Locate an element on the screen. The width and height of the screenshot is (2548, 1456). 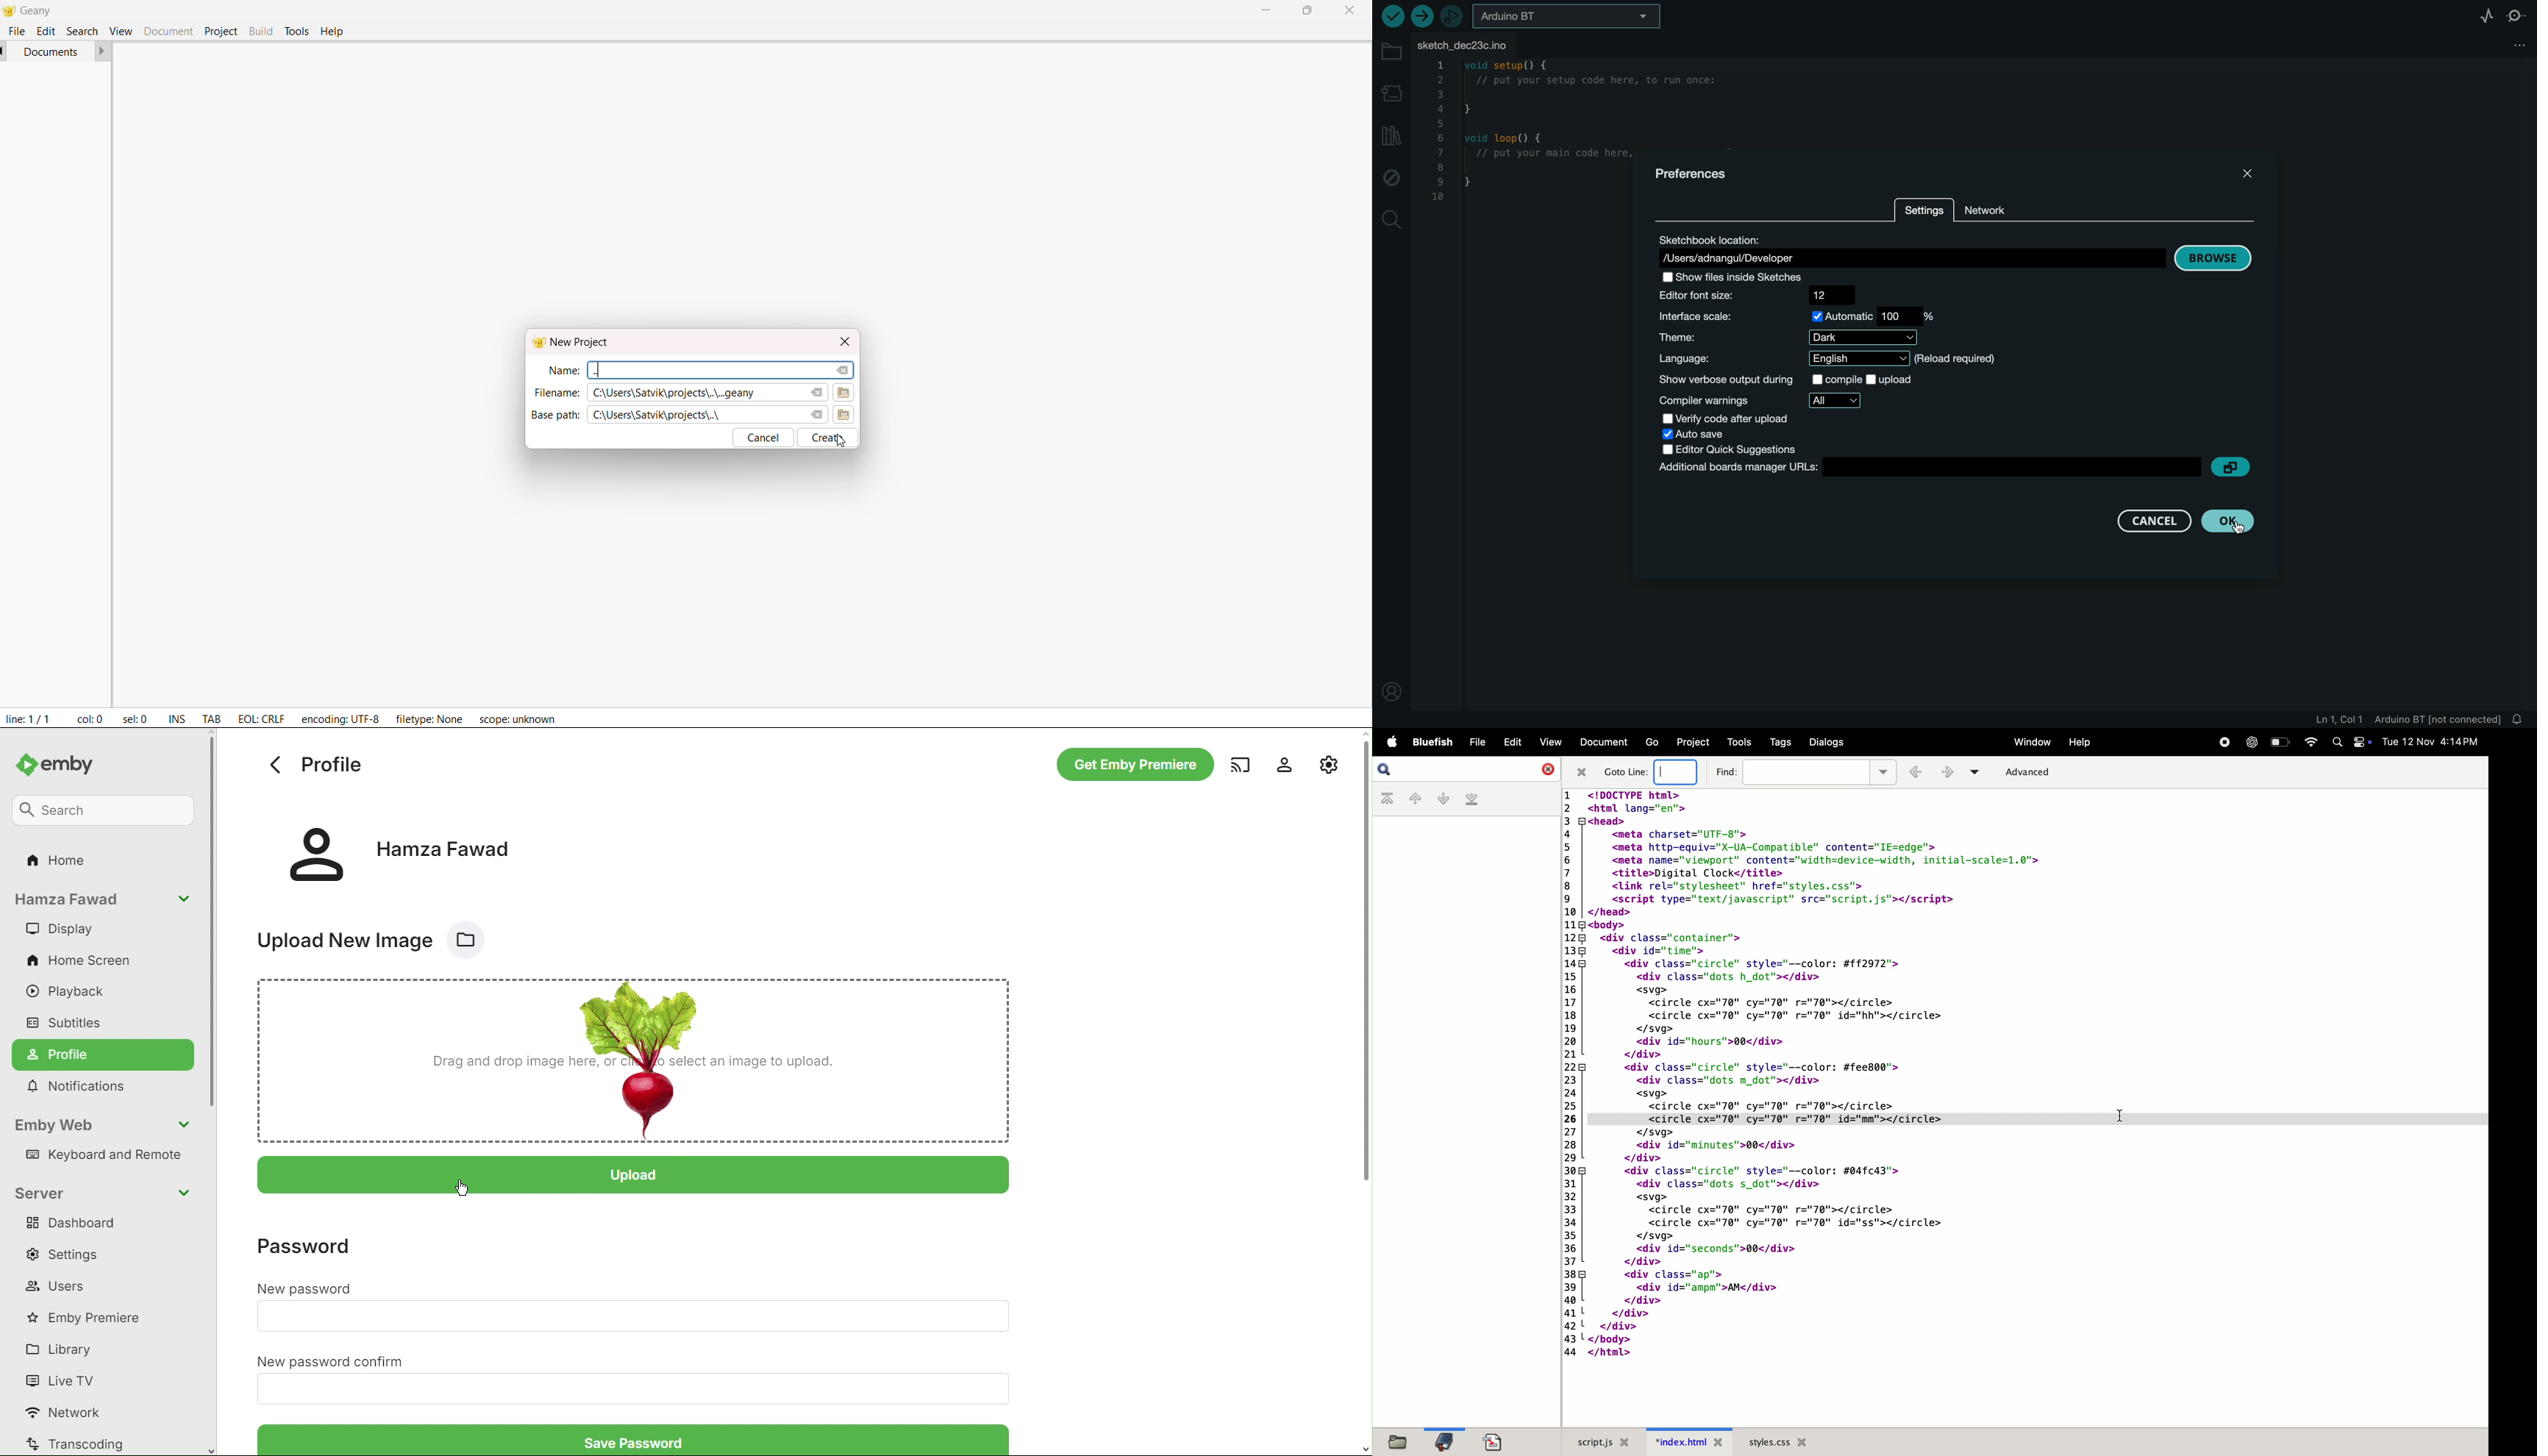
Playback is located at coordinates (74, 993).